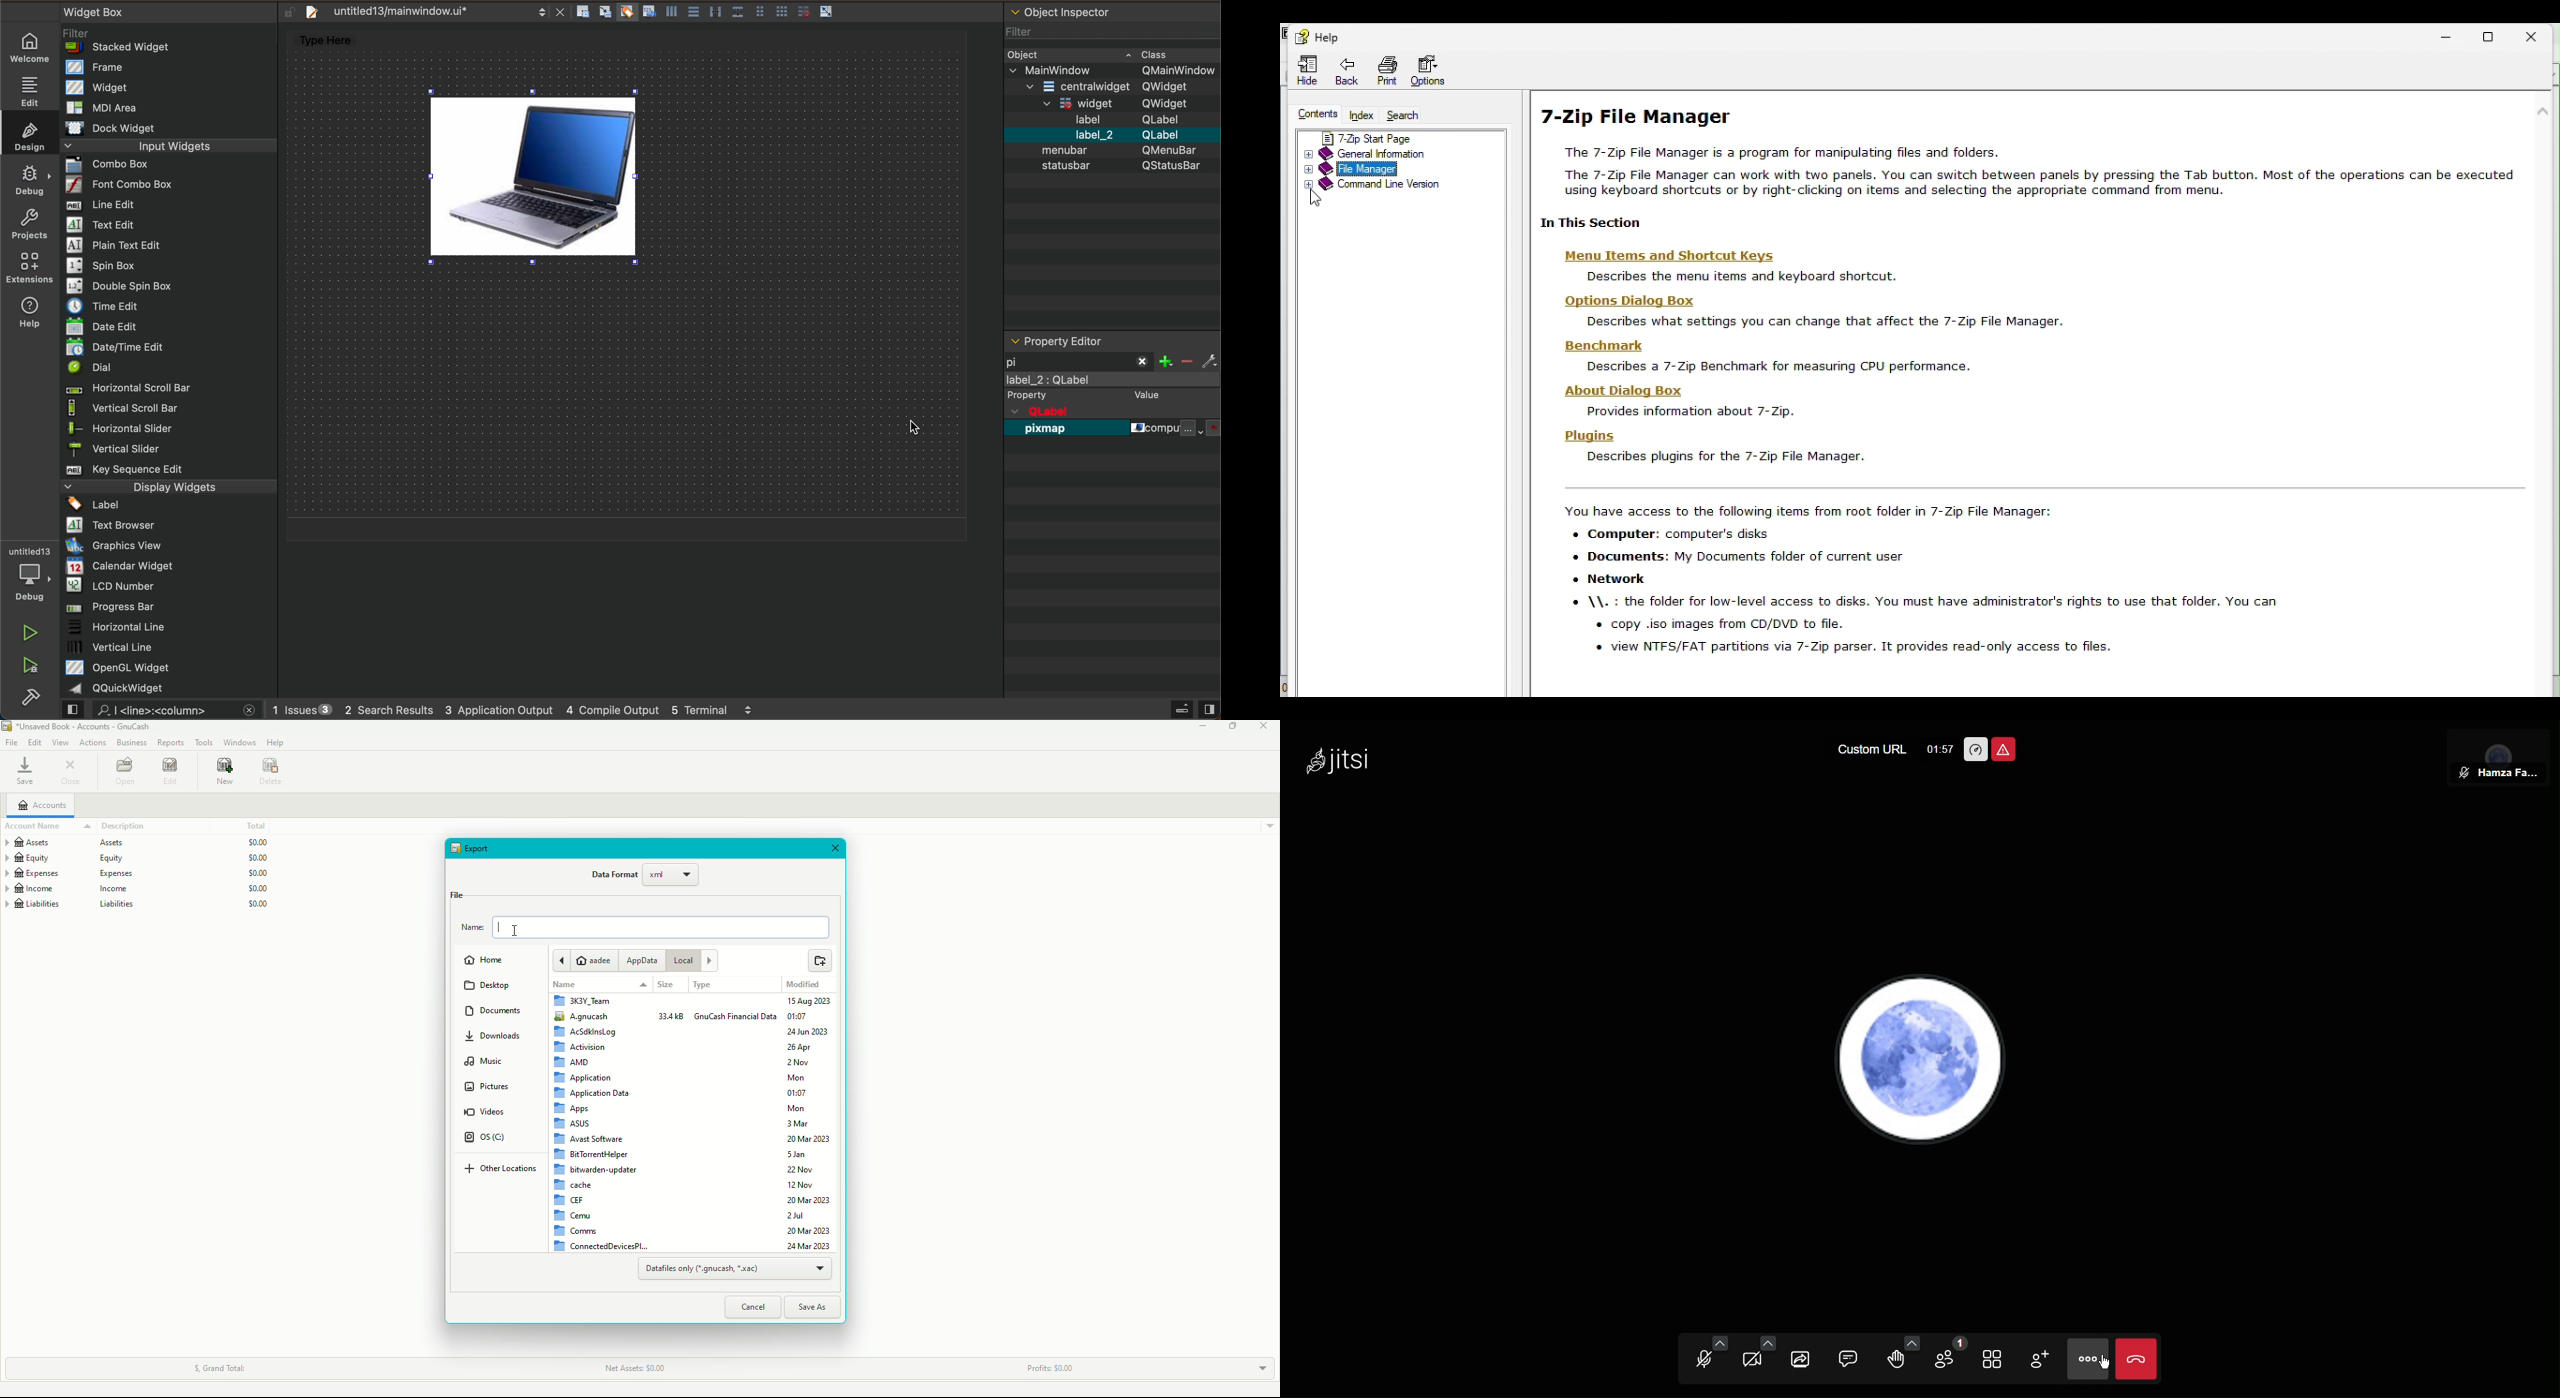 The height and width of the screenshot is (1400, 2576). What do you see at coordinates (1864, 751) in the screenshot?
I see `Custom URL` at bounding box center [1864, 751].